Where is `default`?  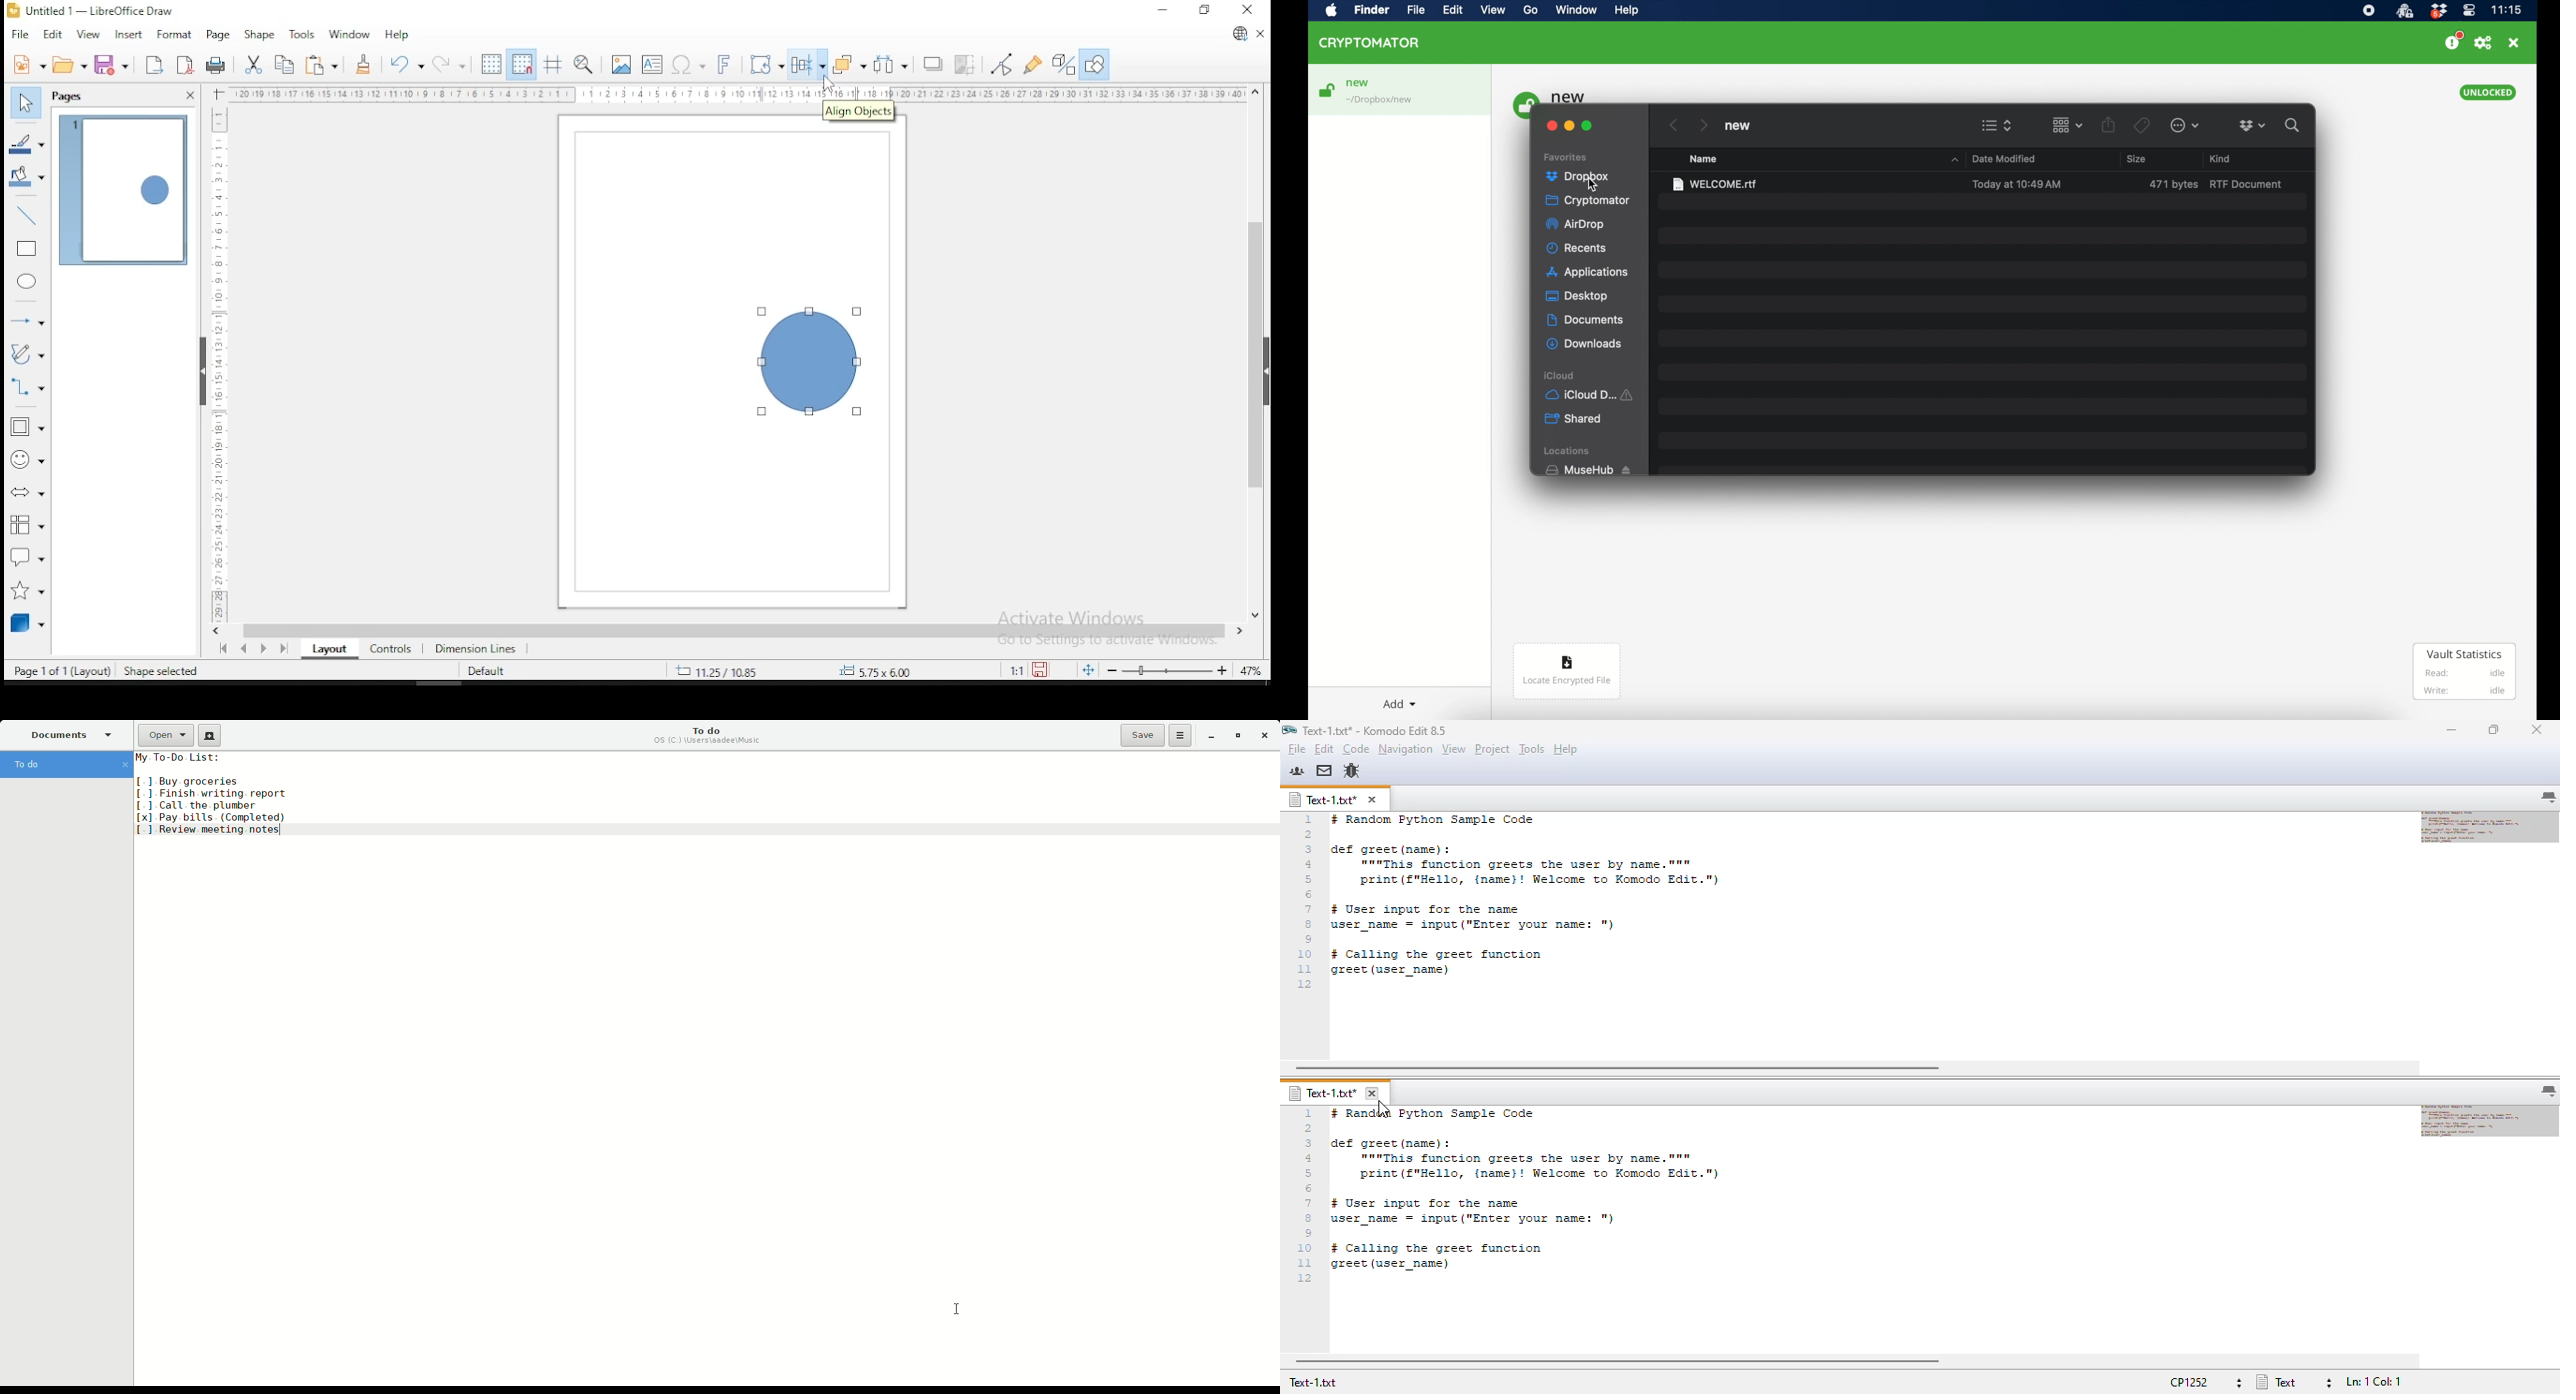 default is located at coordinates (486, 672).